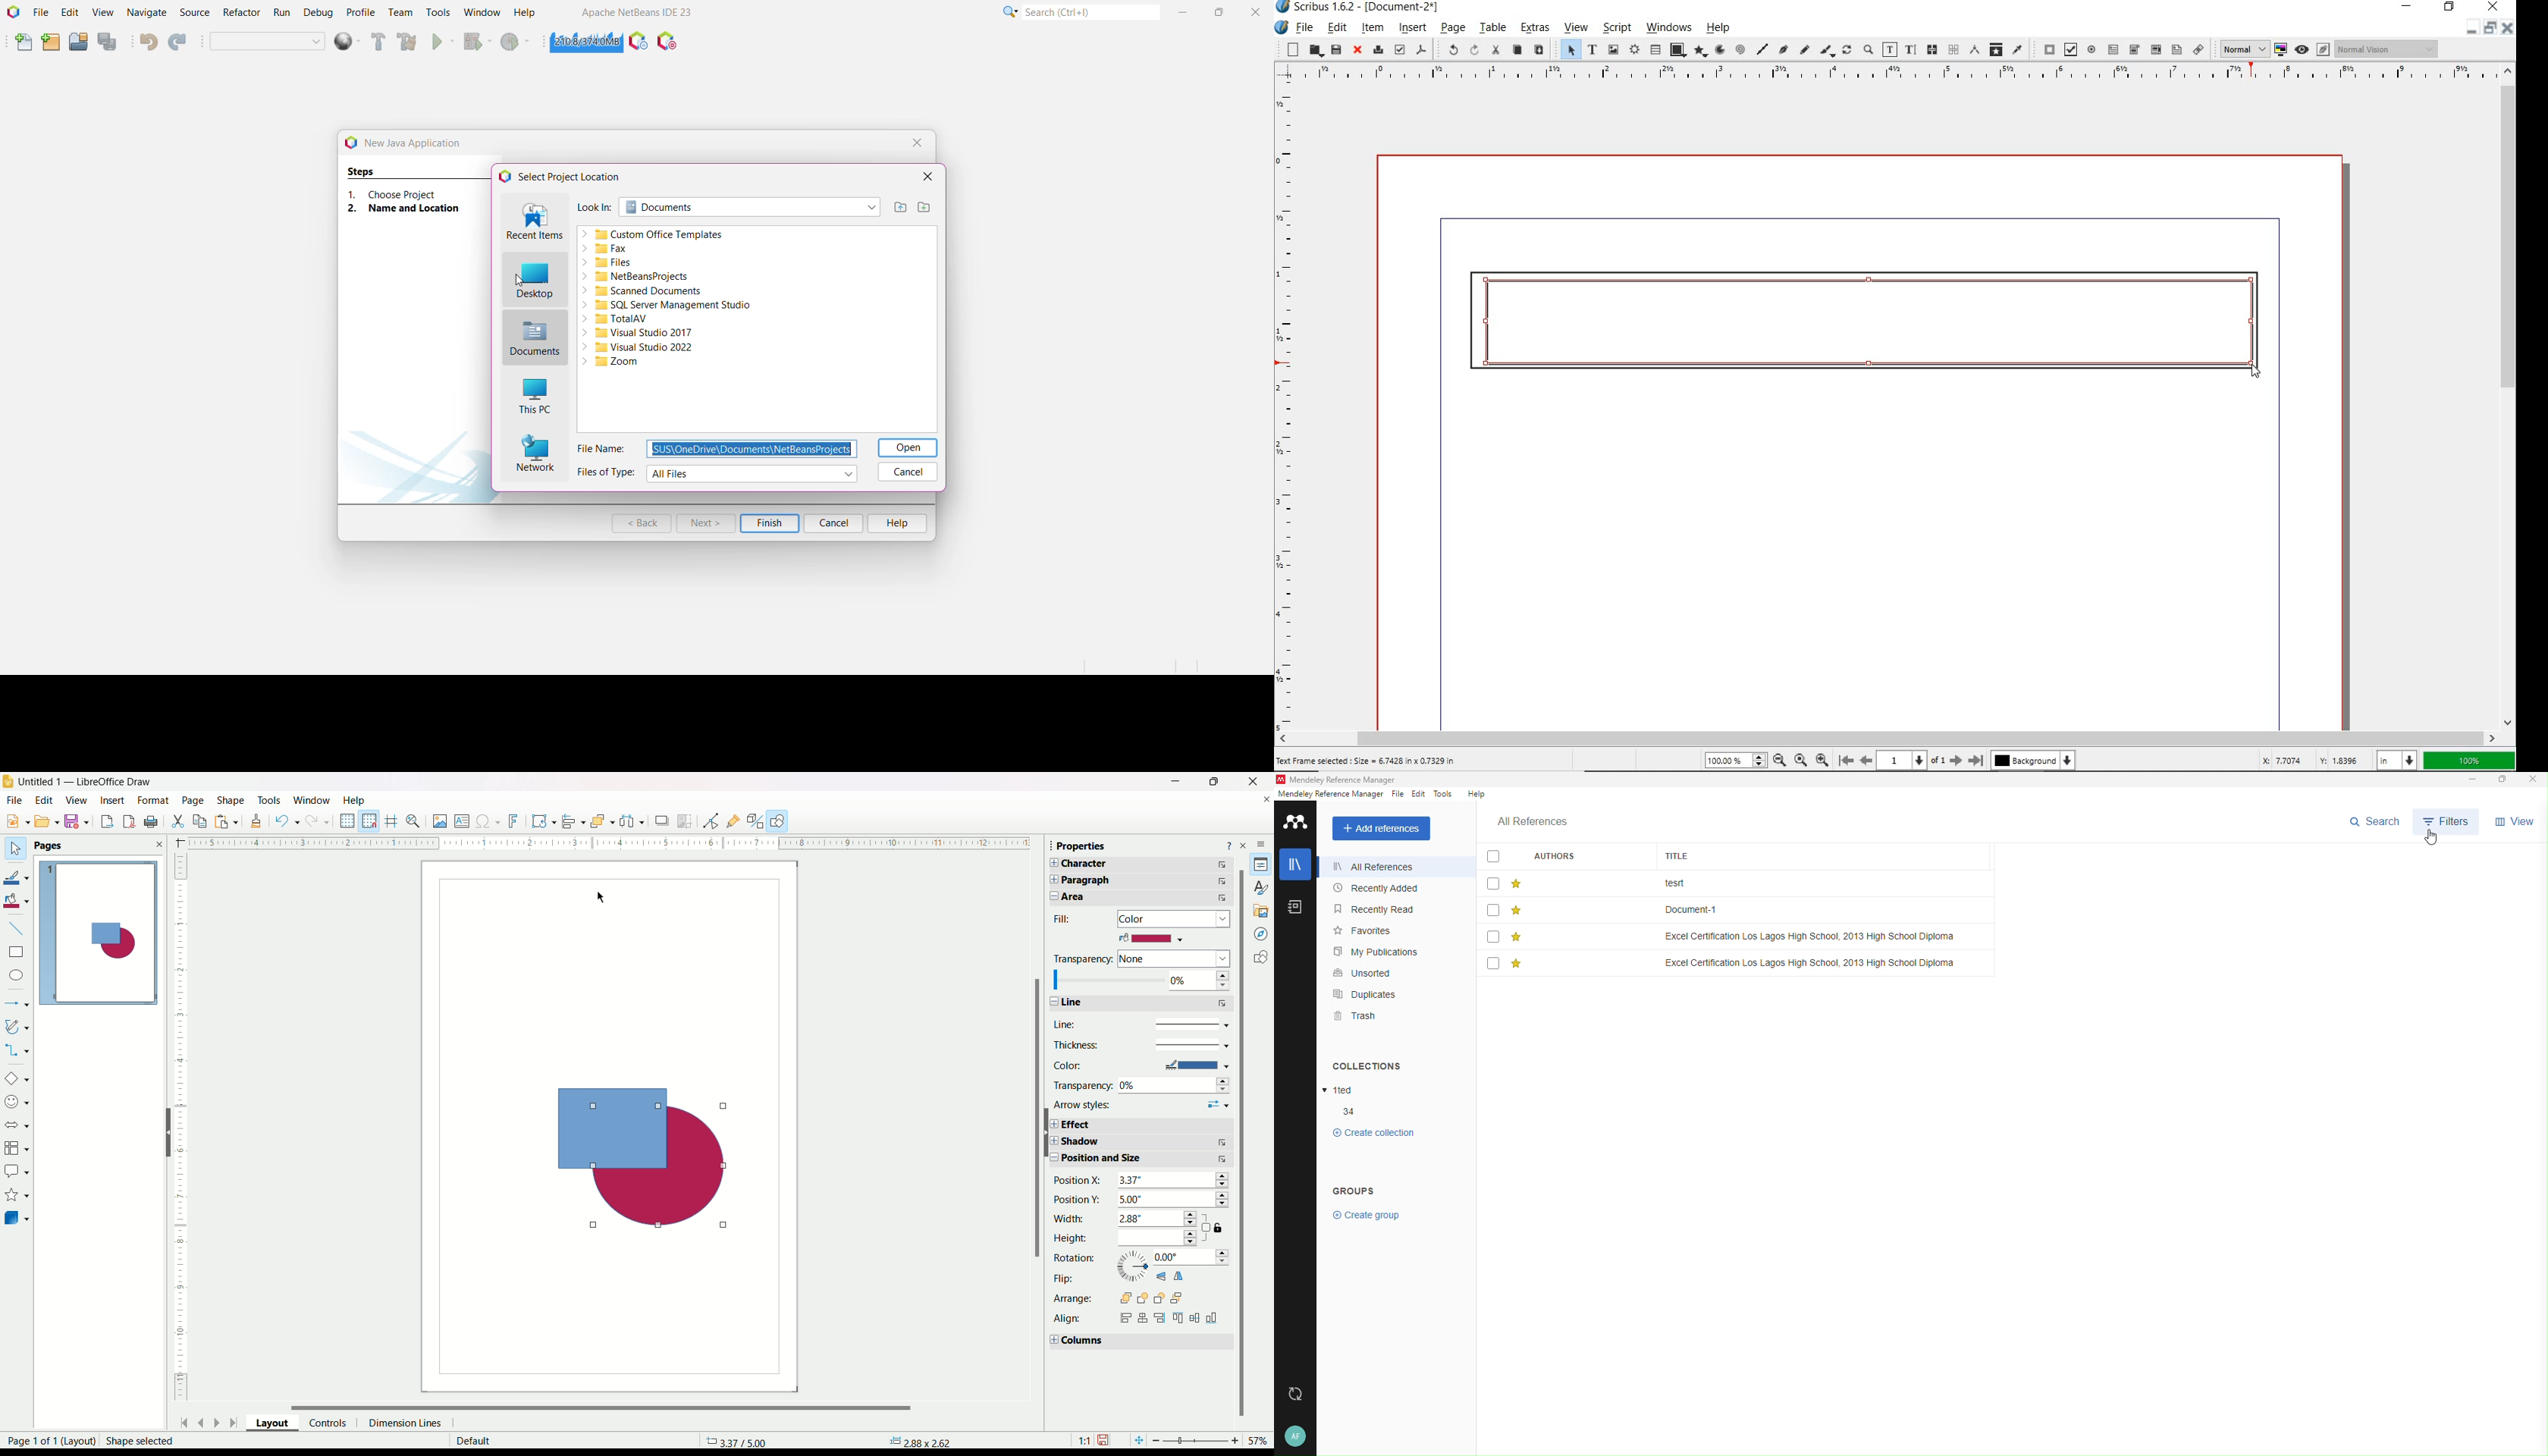 The image size is (2548, 1456). What do you see at coordinates (1719, 50) in the screenshot?
I see `arc` at bounding box center [1719, 50].